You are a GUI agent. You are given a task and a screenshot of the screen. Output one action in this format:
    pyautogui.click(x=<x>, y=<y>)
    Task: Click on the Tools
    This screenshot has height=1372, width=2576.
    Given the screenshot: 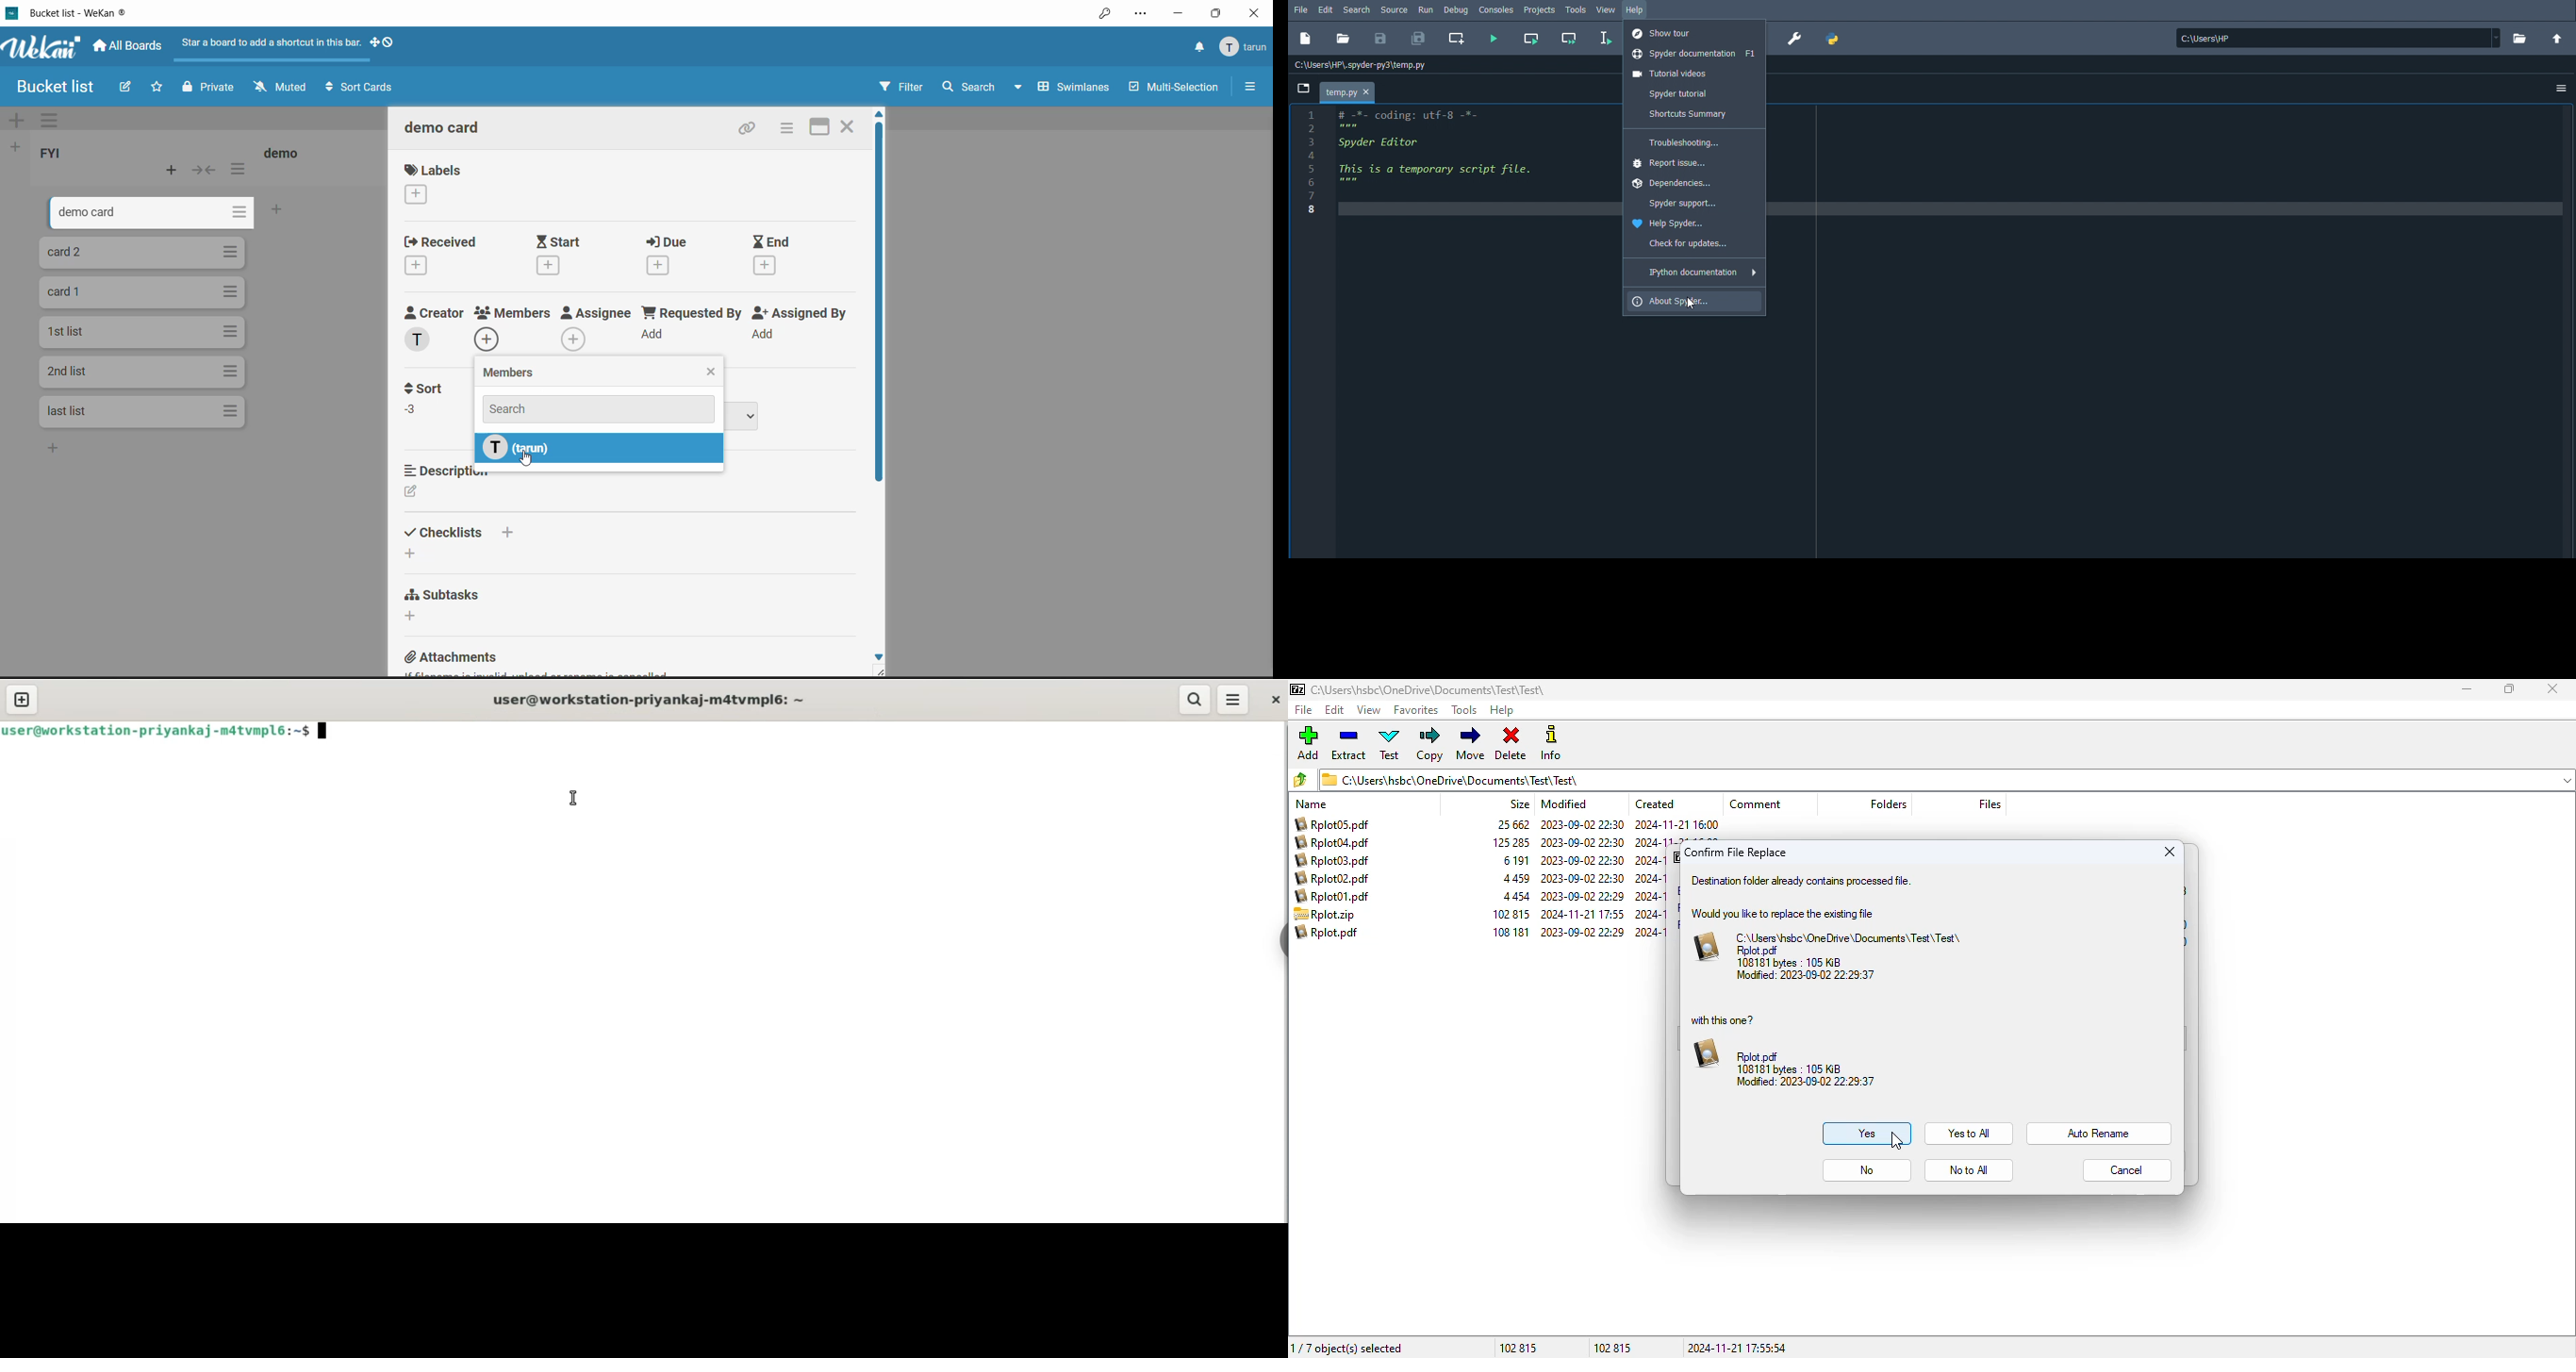 What is the action you would take?
    pyautogui.click(x=1576, y=9)
    